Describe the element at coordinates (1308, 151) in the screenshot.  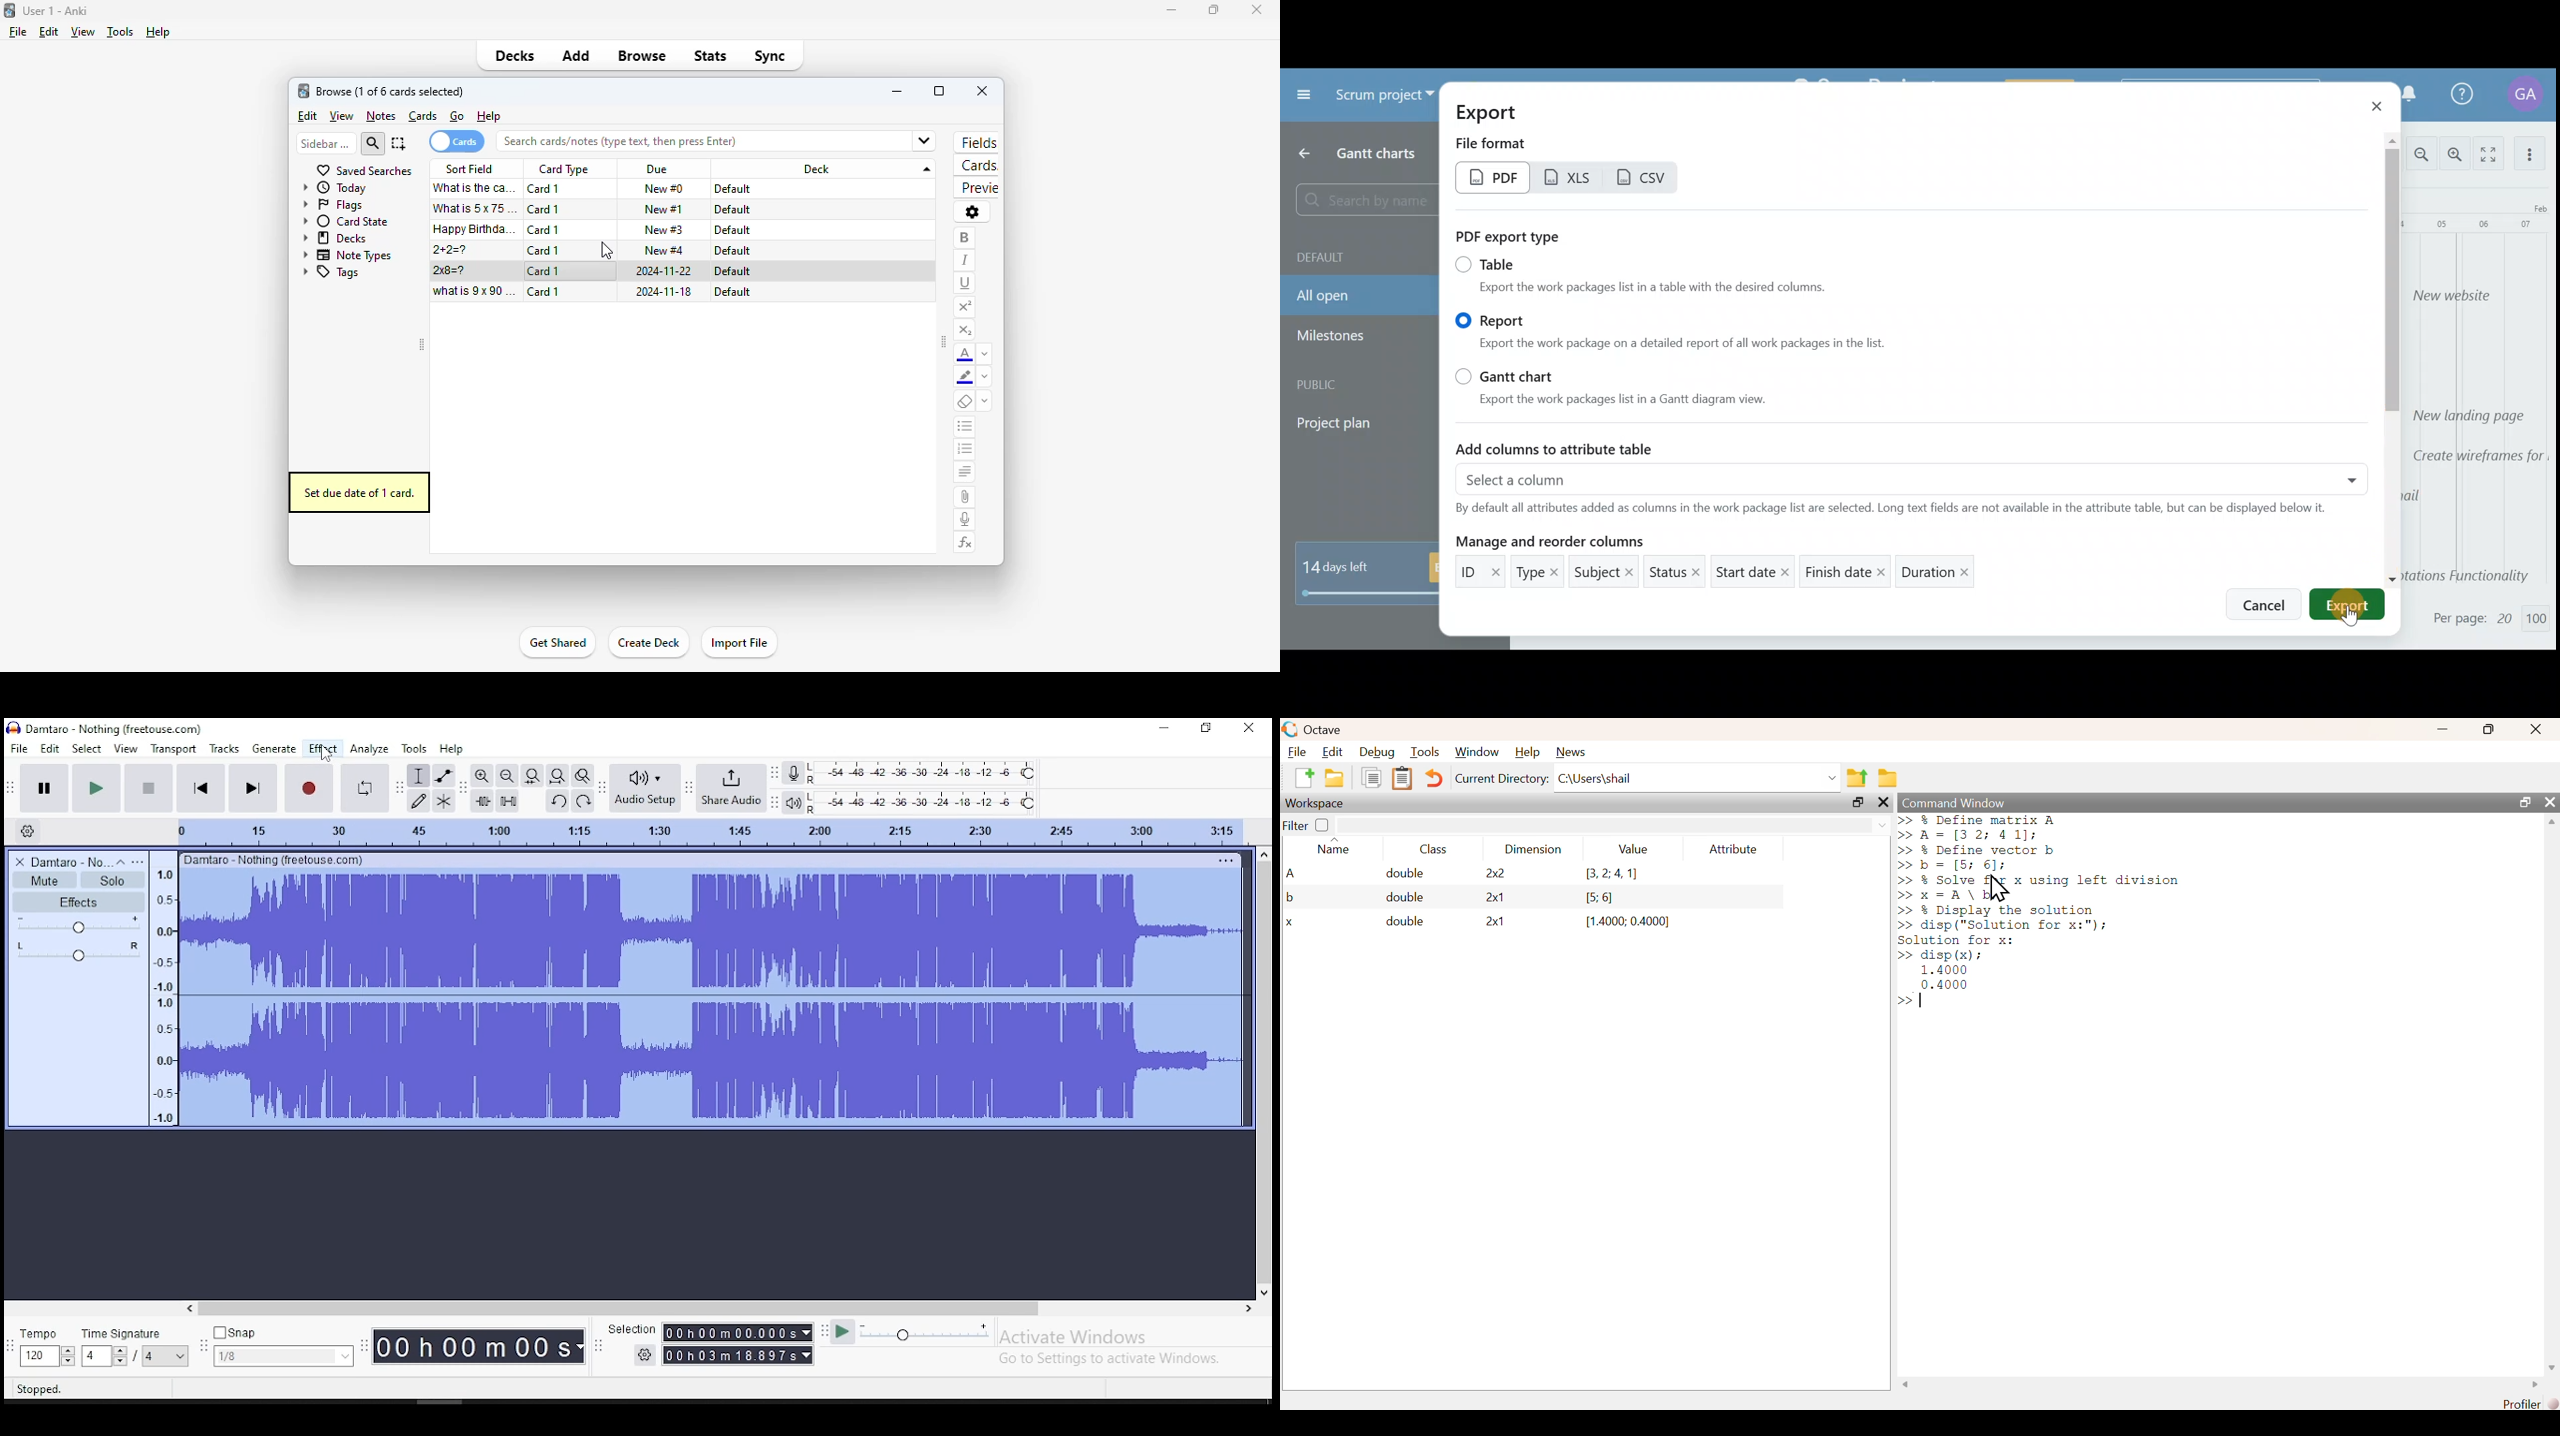
I see `Back` at that location.